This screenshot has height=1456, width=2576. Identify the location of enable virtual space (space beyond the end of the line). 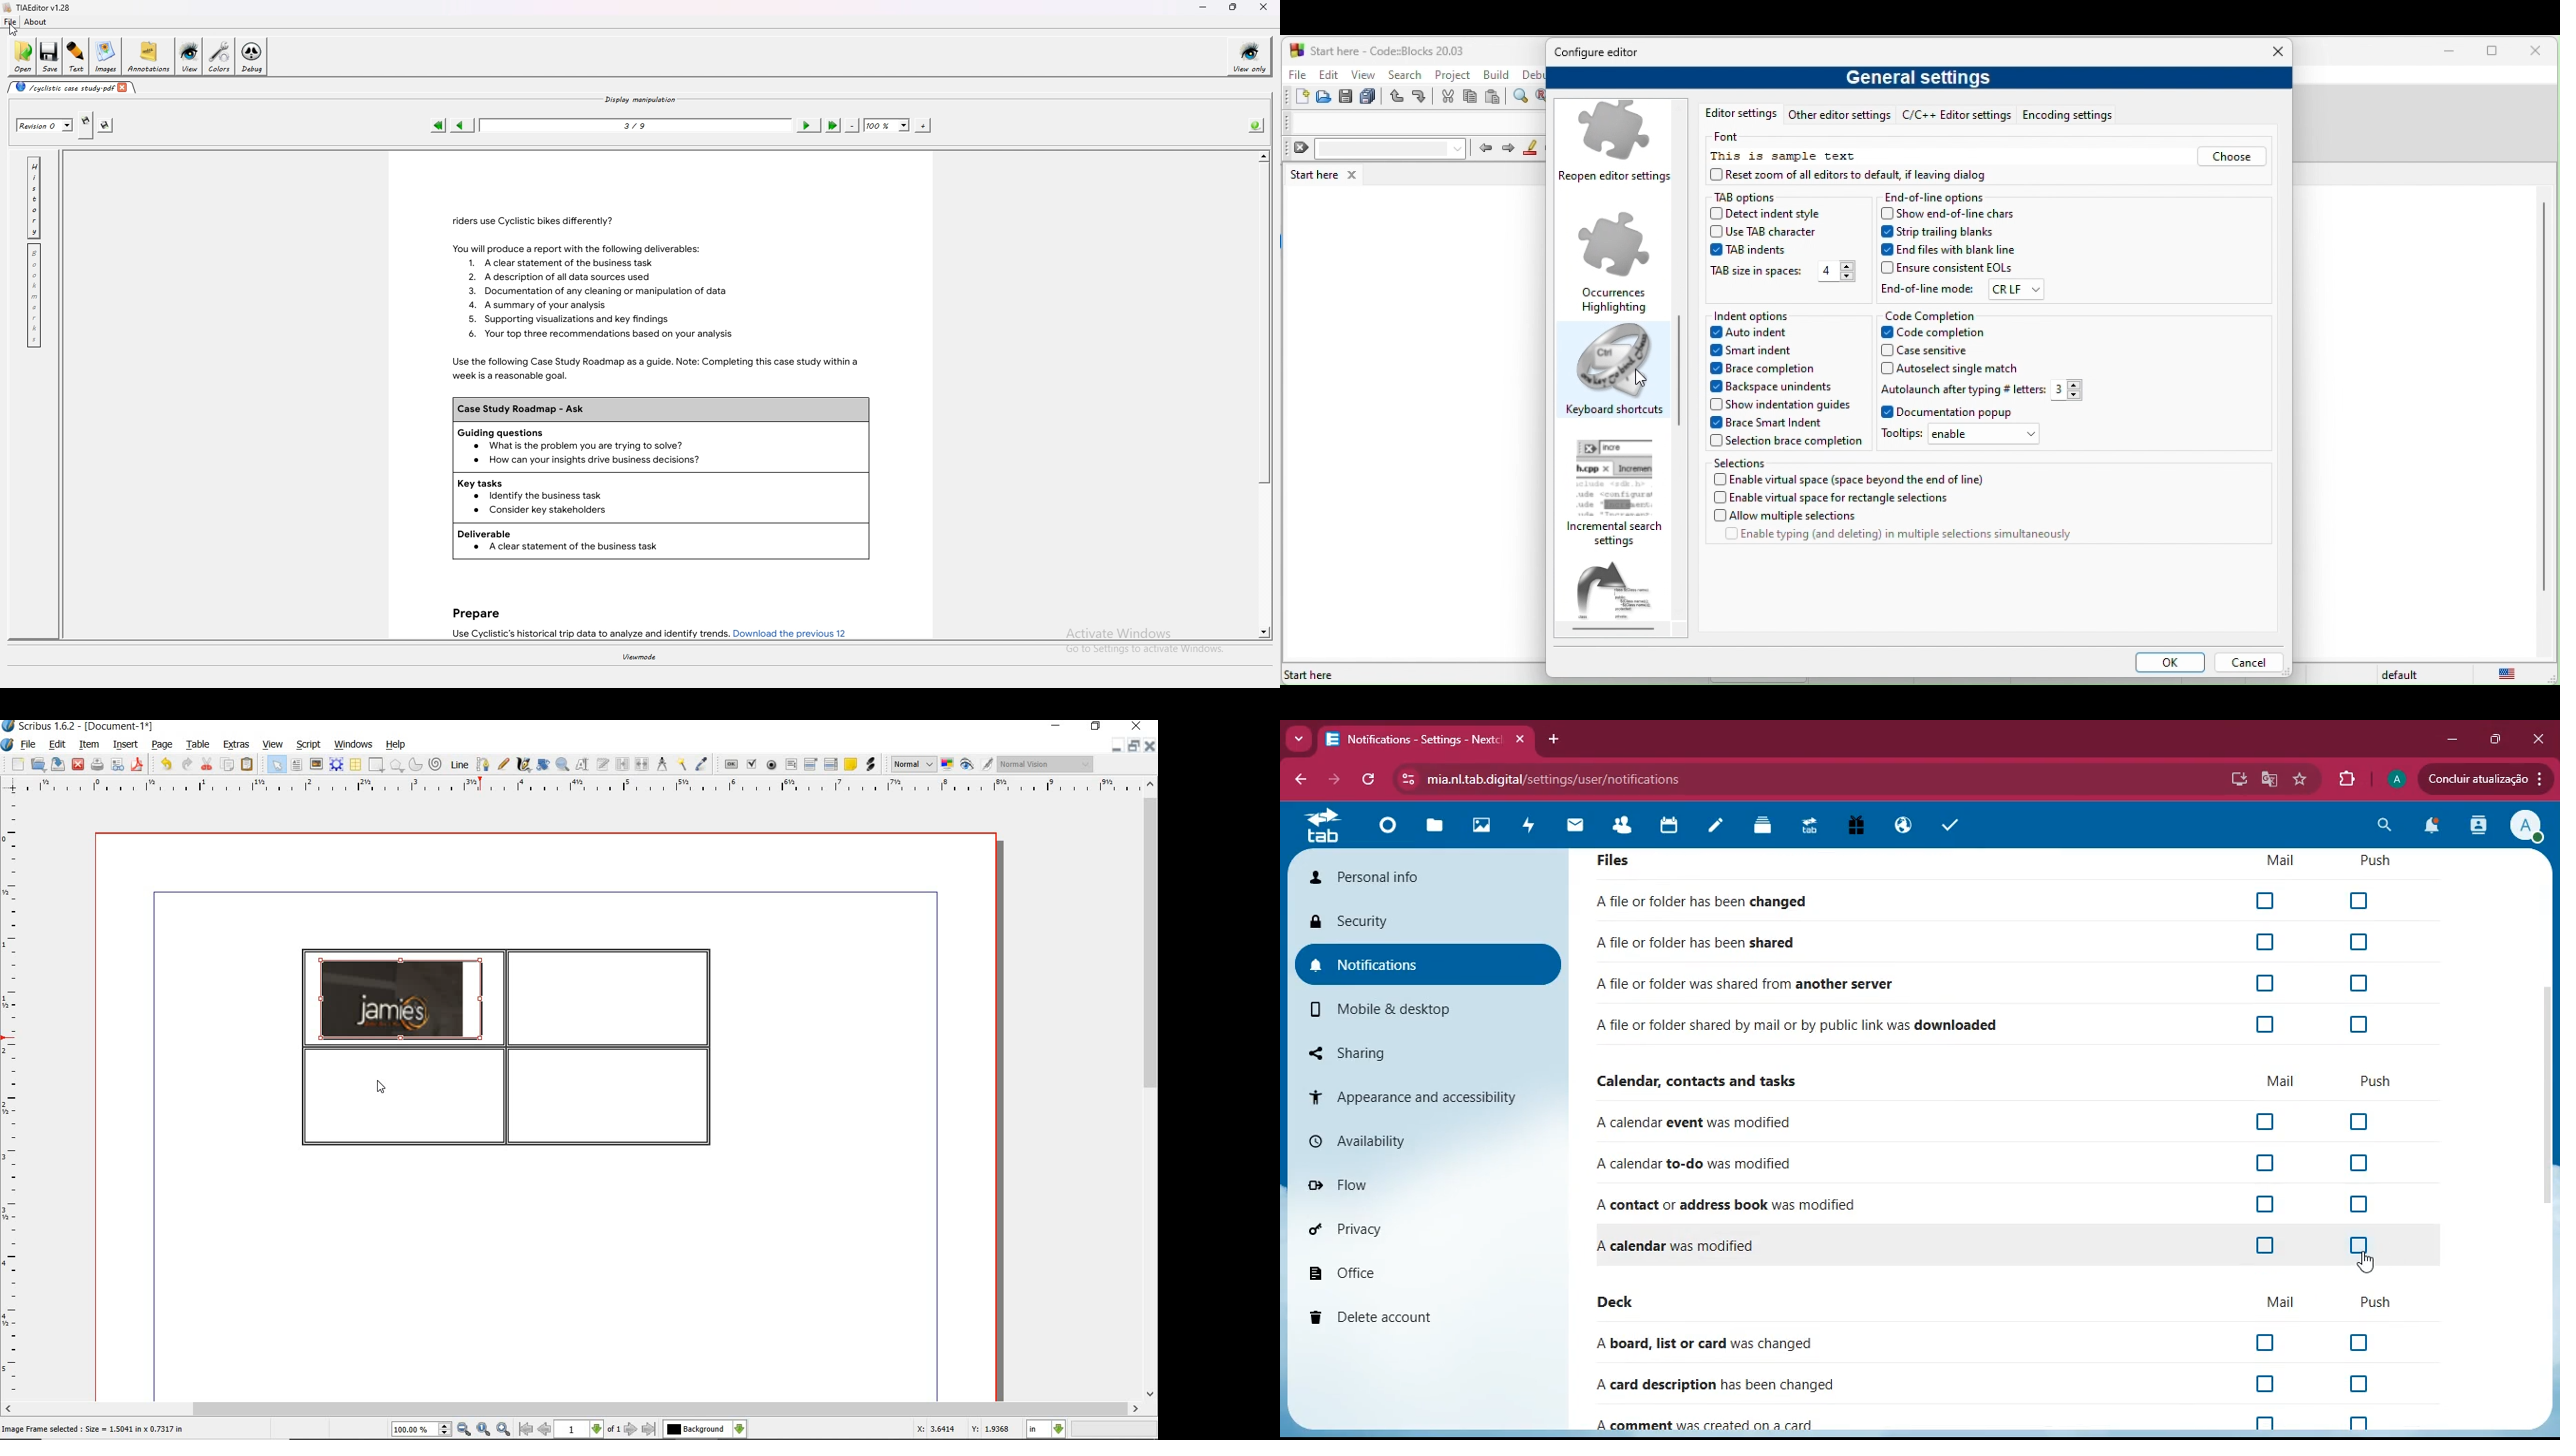
(1853, 479).